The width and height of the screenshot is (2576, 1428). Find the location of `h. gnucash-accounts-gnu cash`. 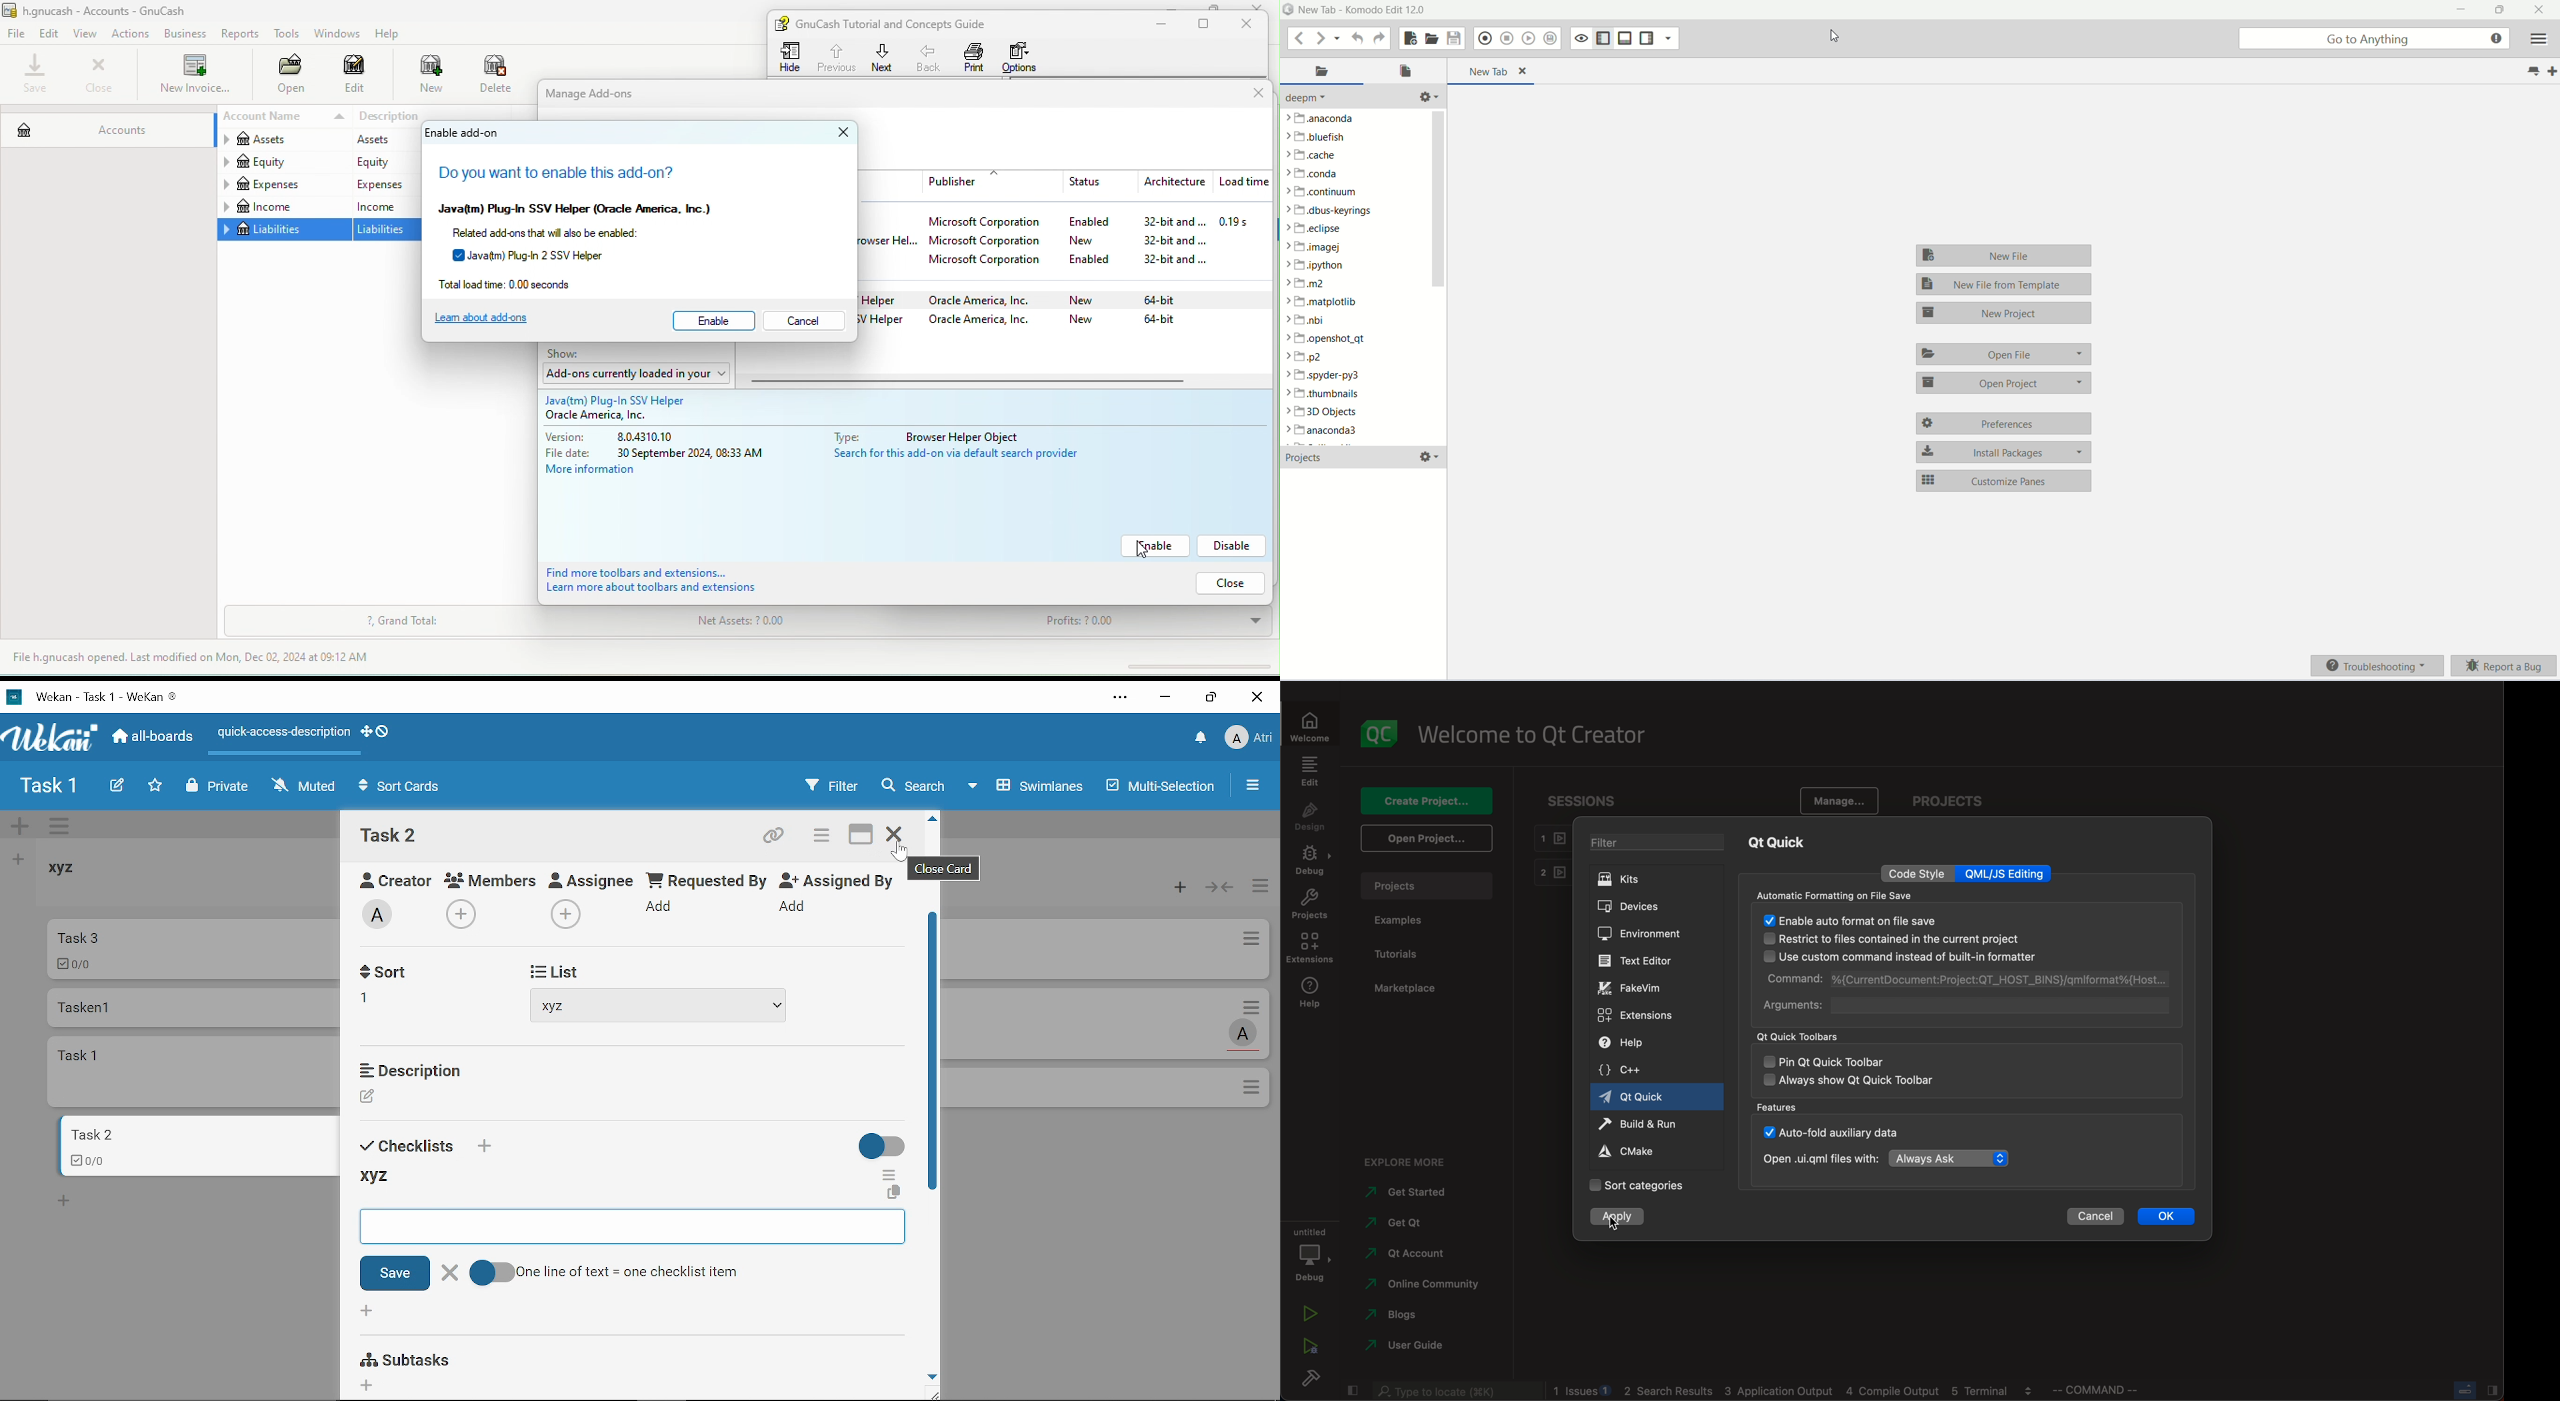

h. gnucash-accounts-gnu cash is located at coordinates (117, 9).